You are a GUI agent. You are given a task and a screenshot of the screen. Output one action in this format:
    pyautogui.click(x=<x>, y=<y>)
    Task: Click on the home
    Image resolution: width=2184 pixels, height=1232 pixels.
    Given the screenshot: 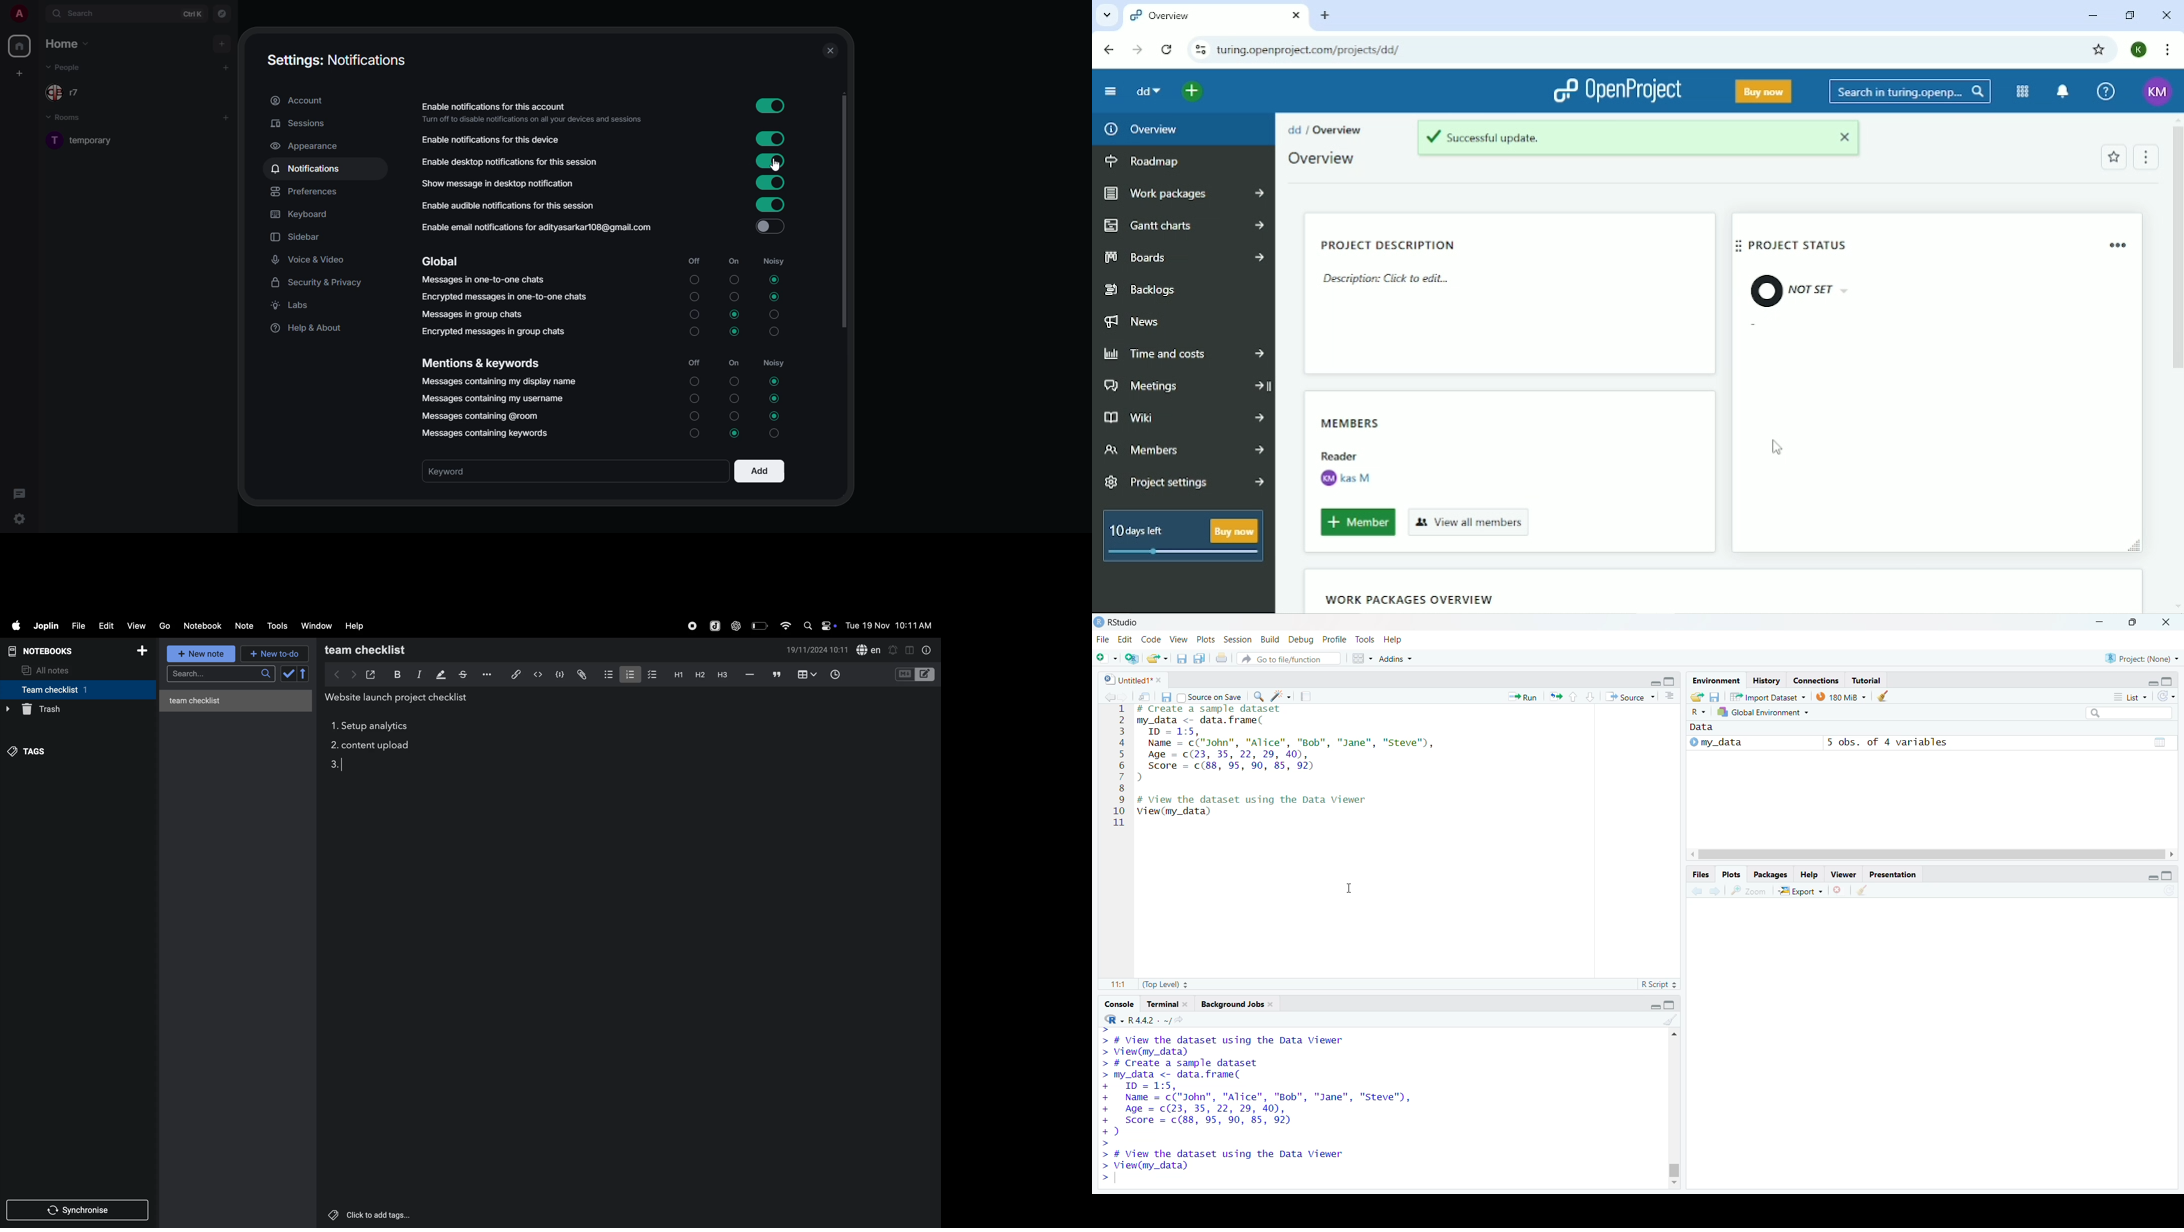 What is the action you would take?
    pyautogui.click(x=21, y=48)
    